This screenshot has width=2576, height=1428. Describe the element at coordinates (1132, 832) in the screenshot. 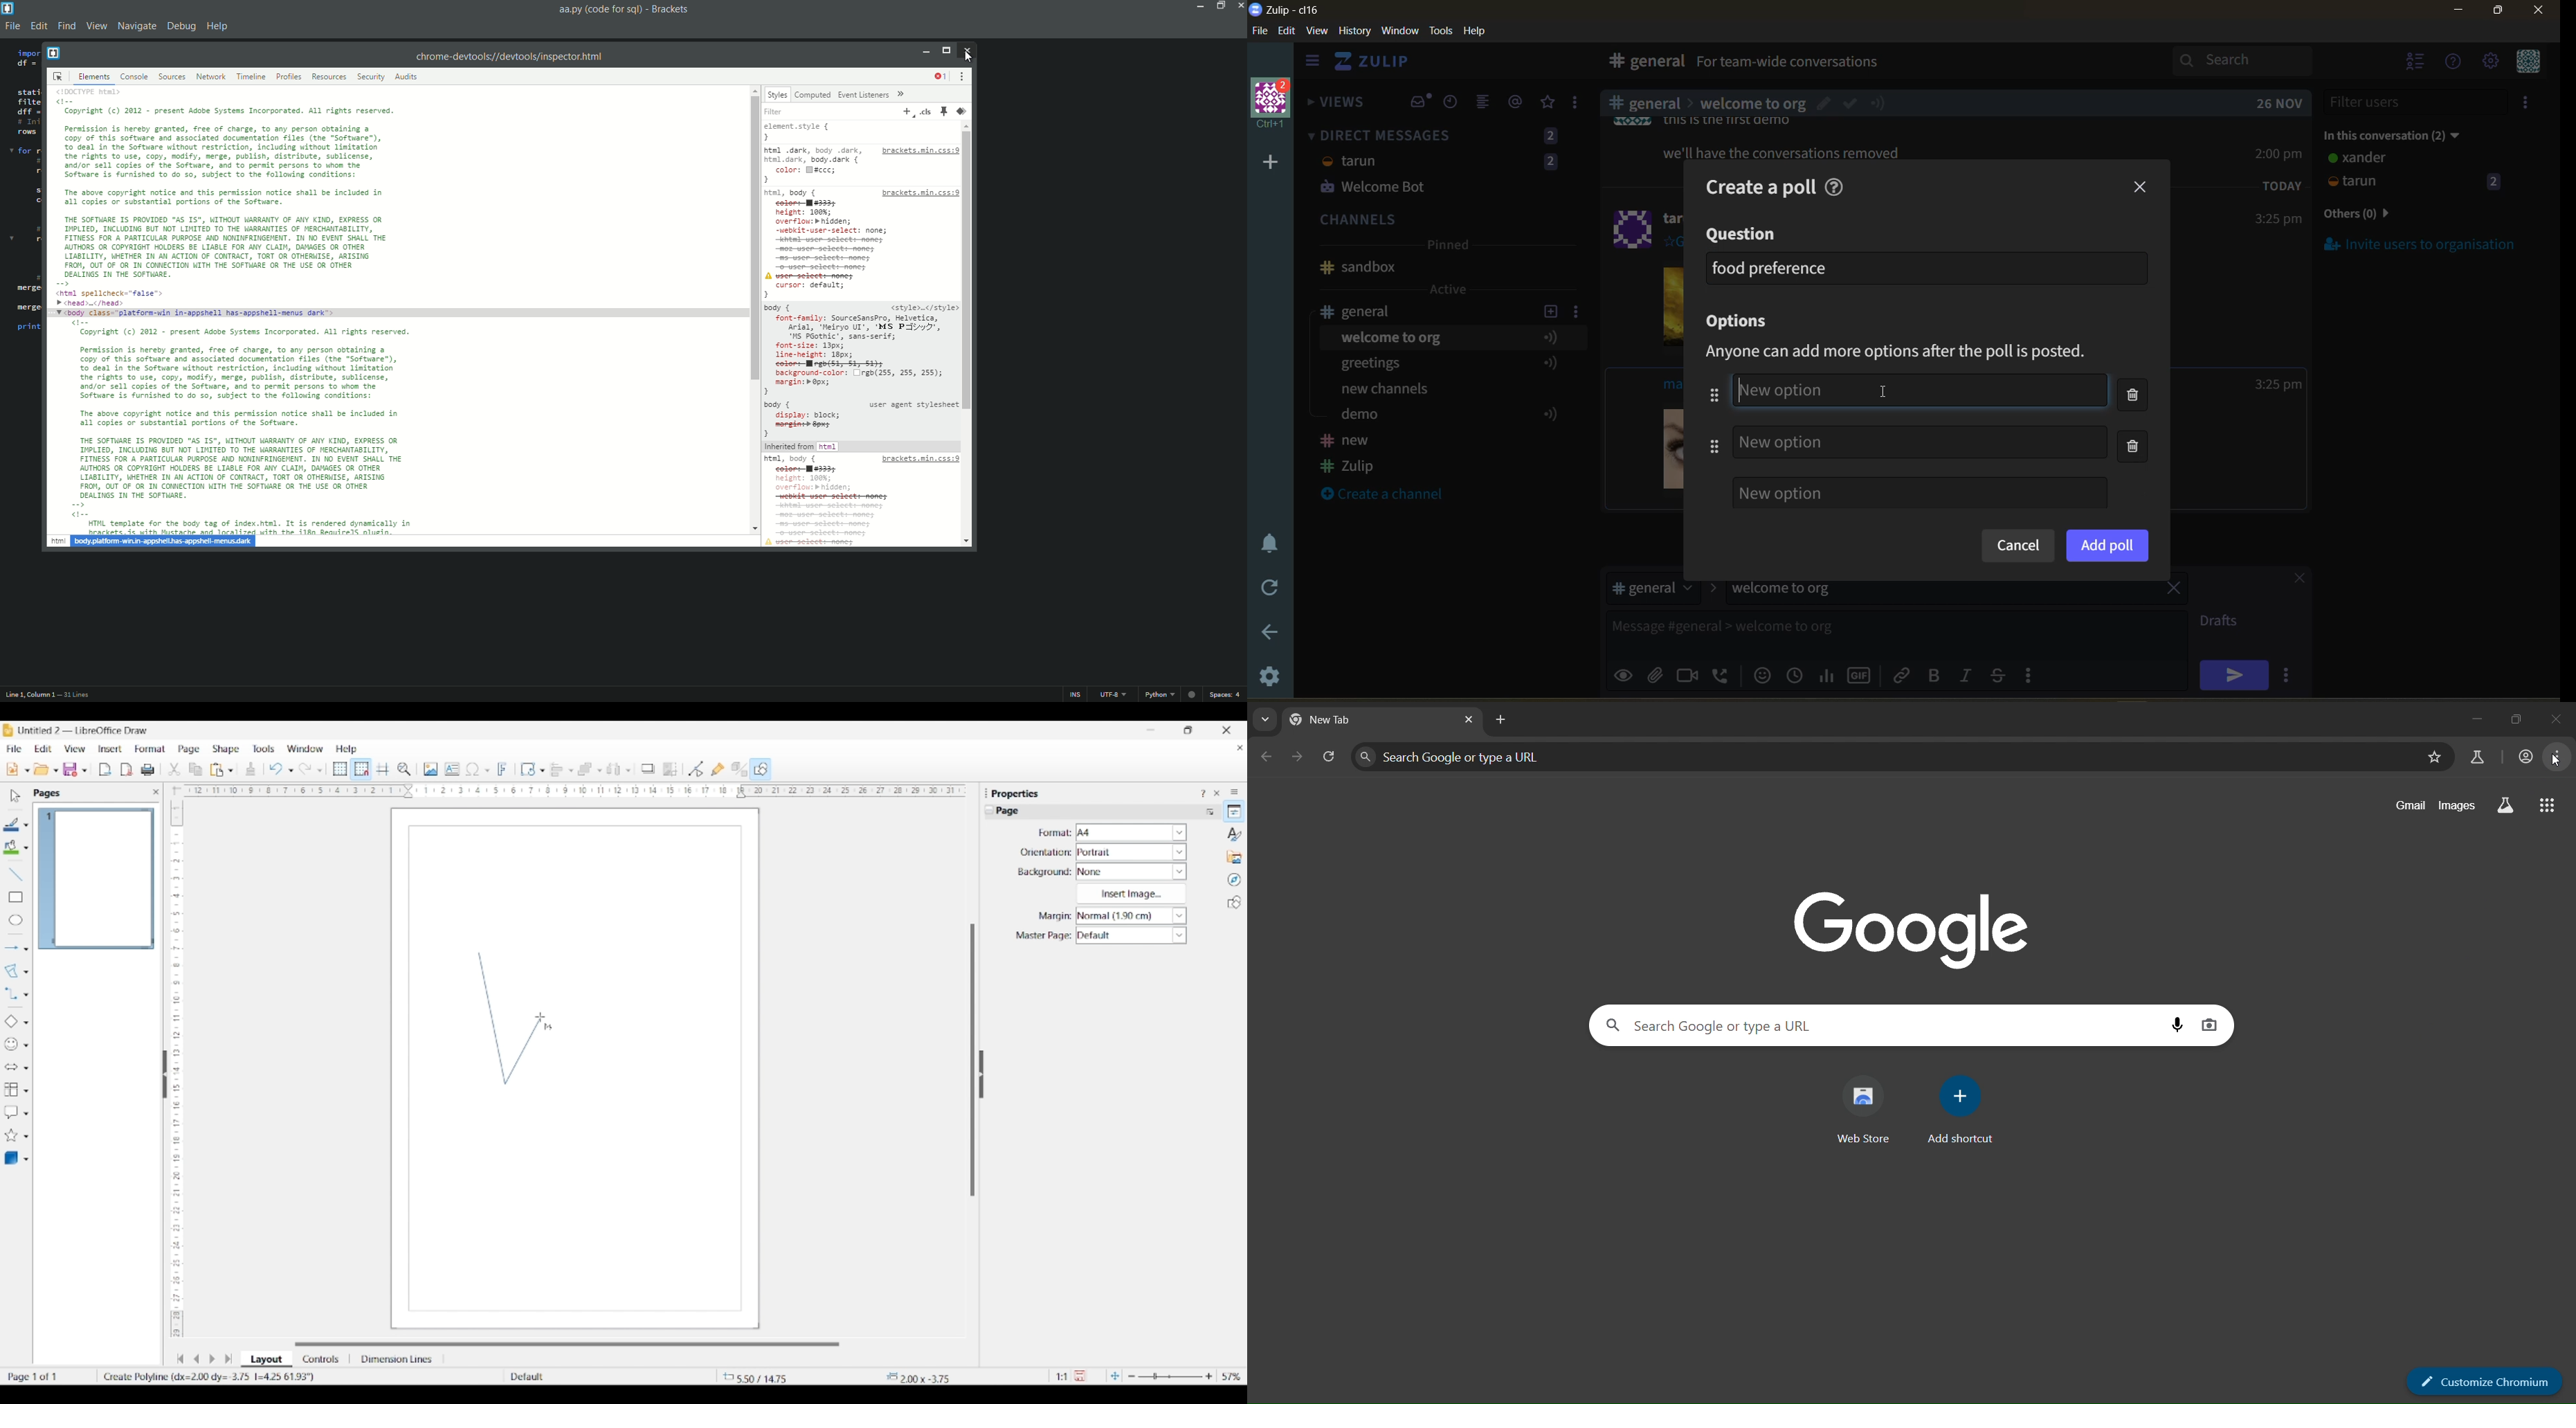

I see `Format options` at that location.